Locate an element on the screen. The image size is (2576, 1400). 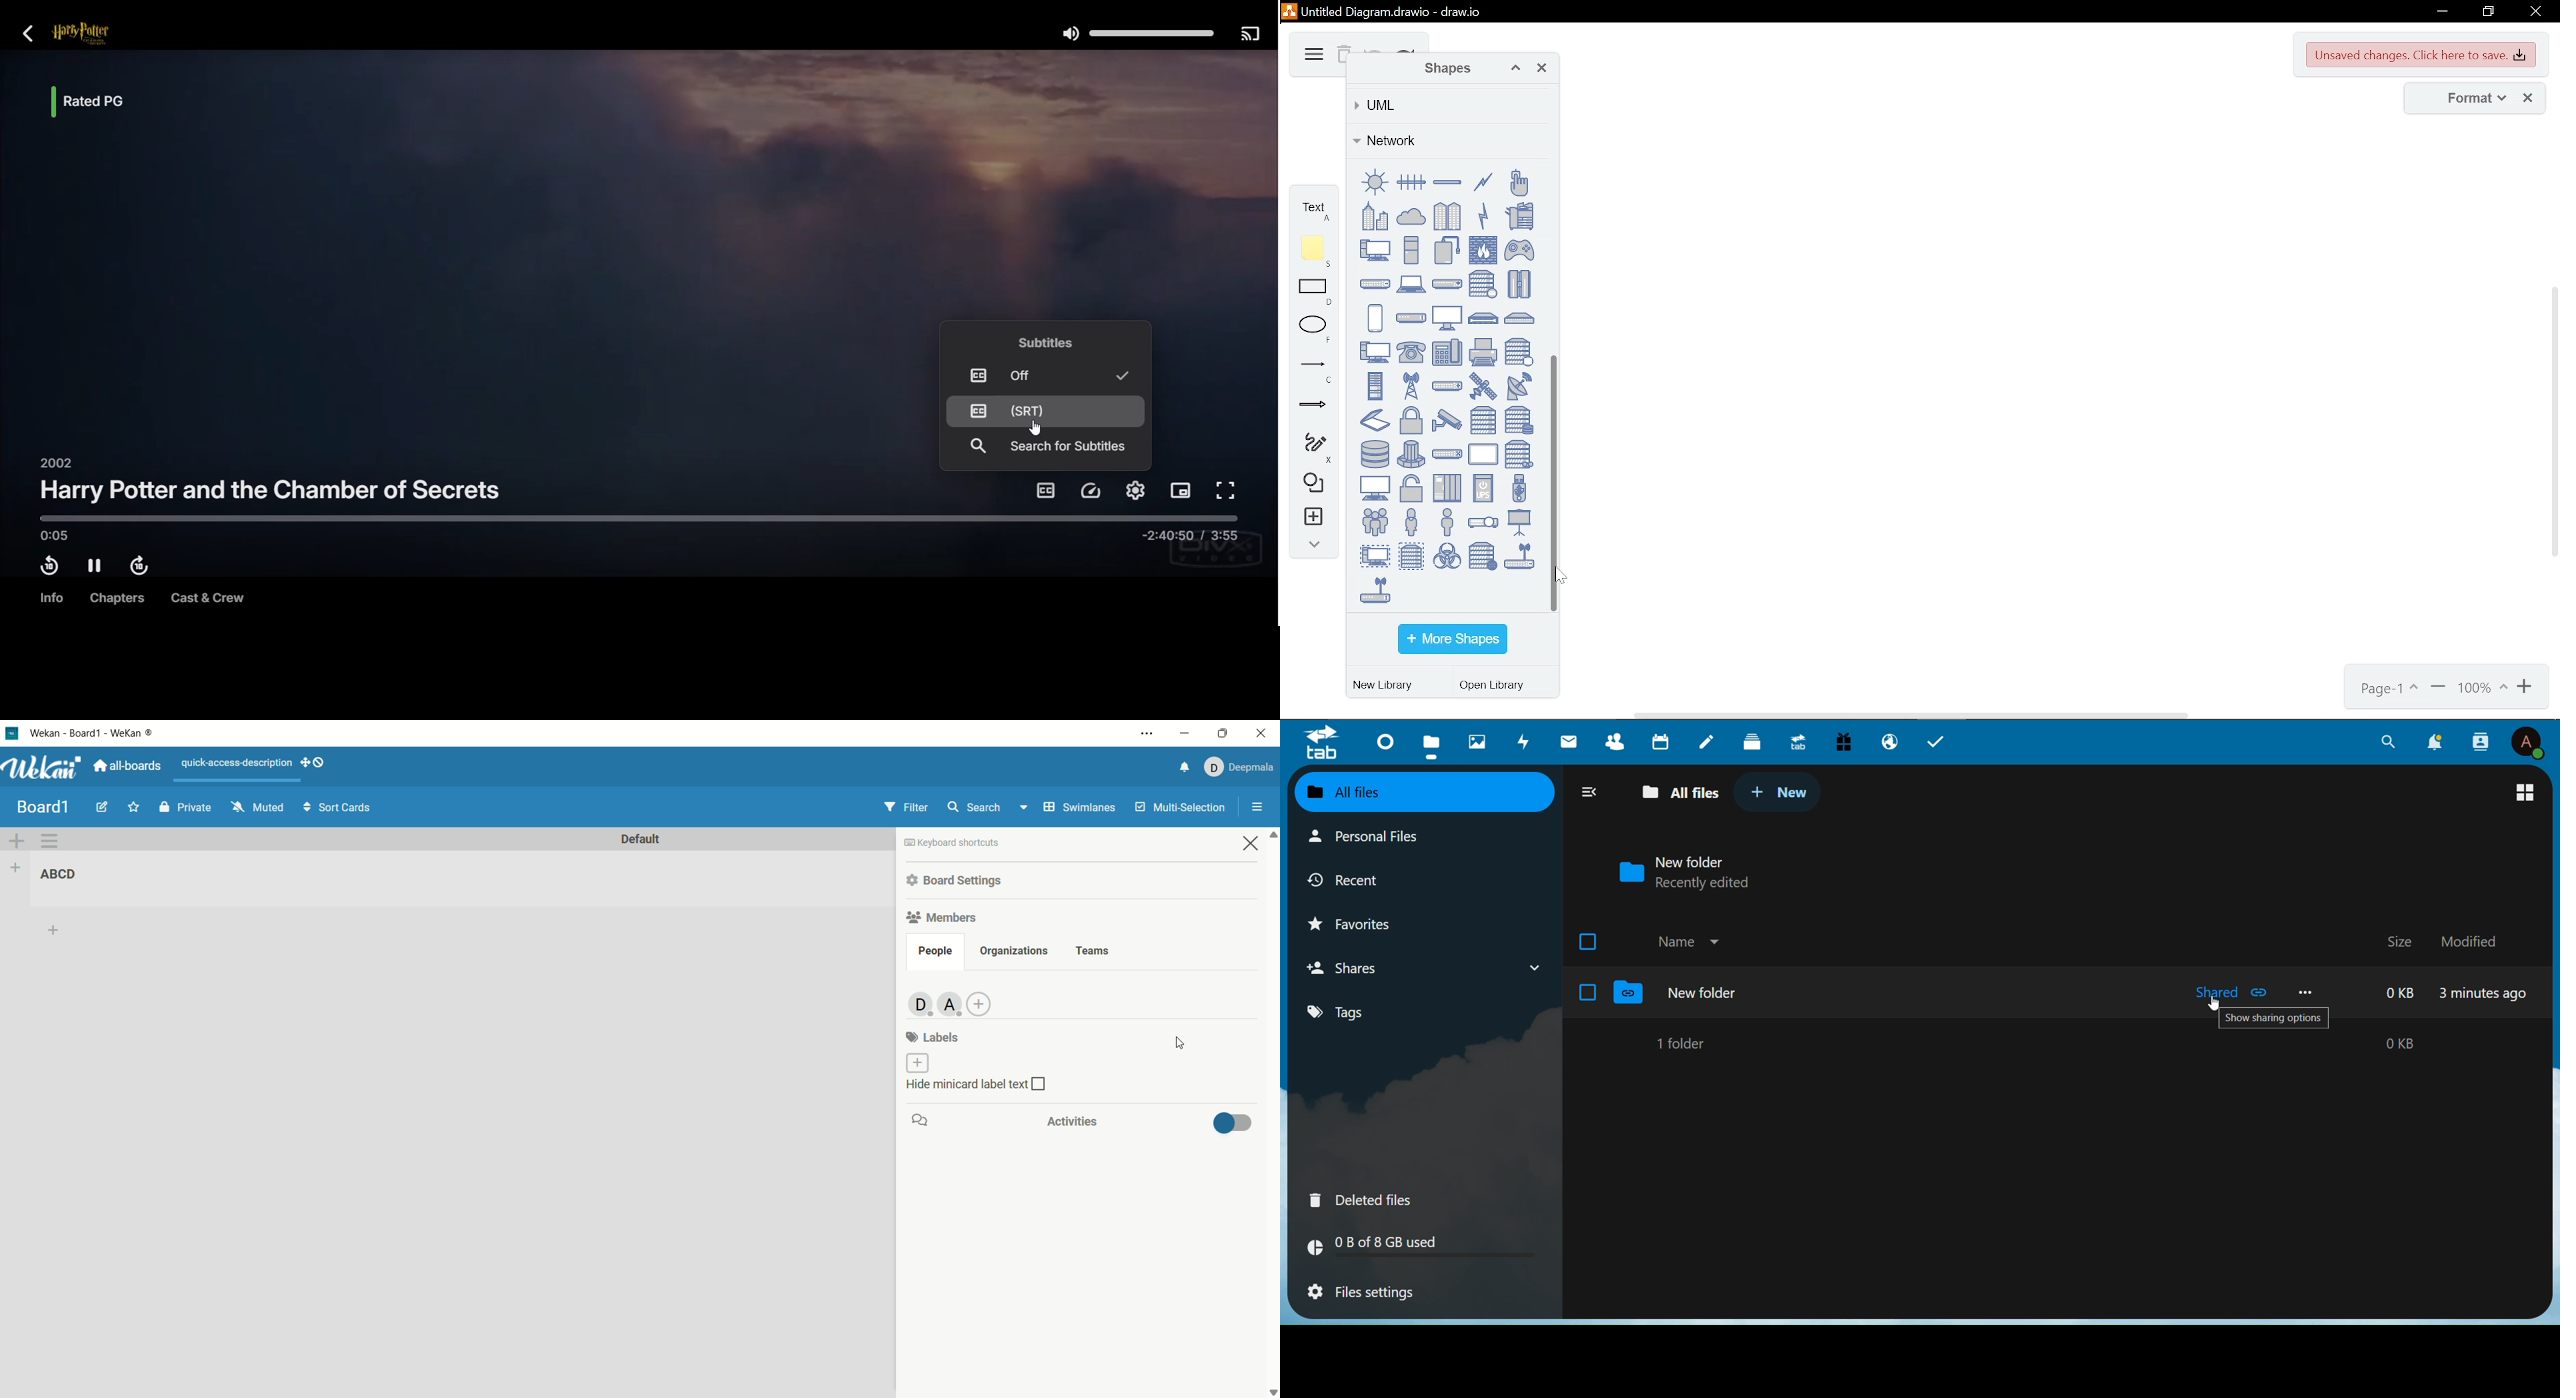
0 kb is located at coordinates (2403, 993).